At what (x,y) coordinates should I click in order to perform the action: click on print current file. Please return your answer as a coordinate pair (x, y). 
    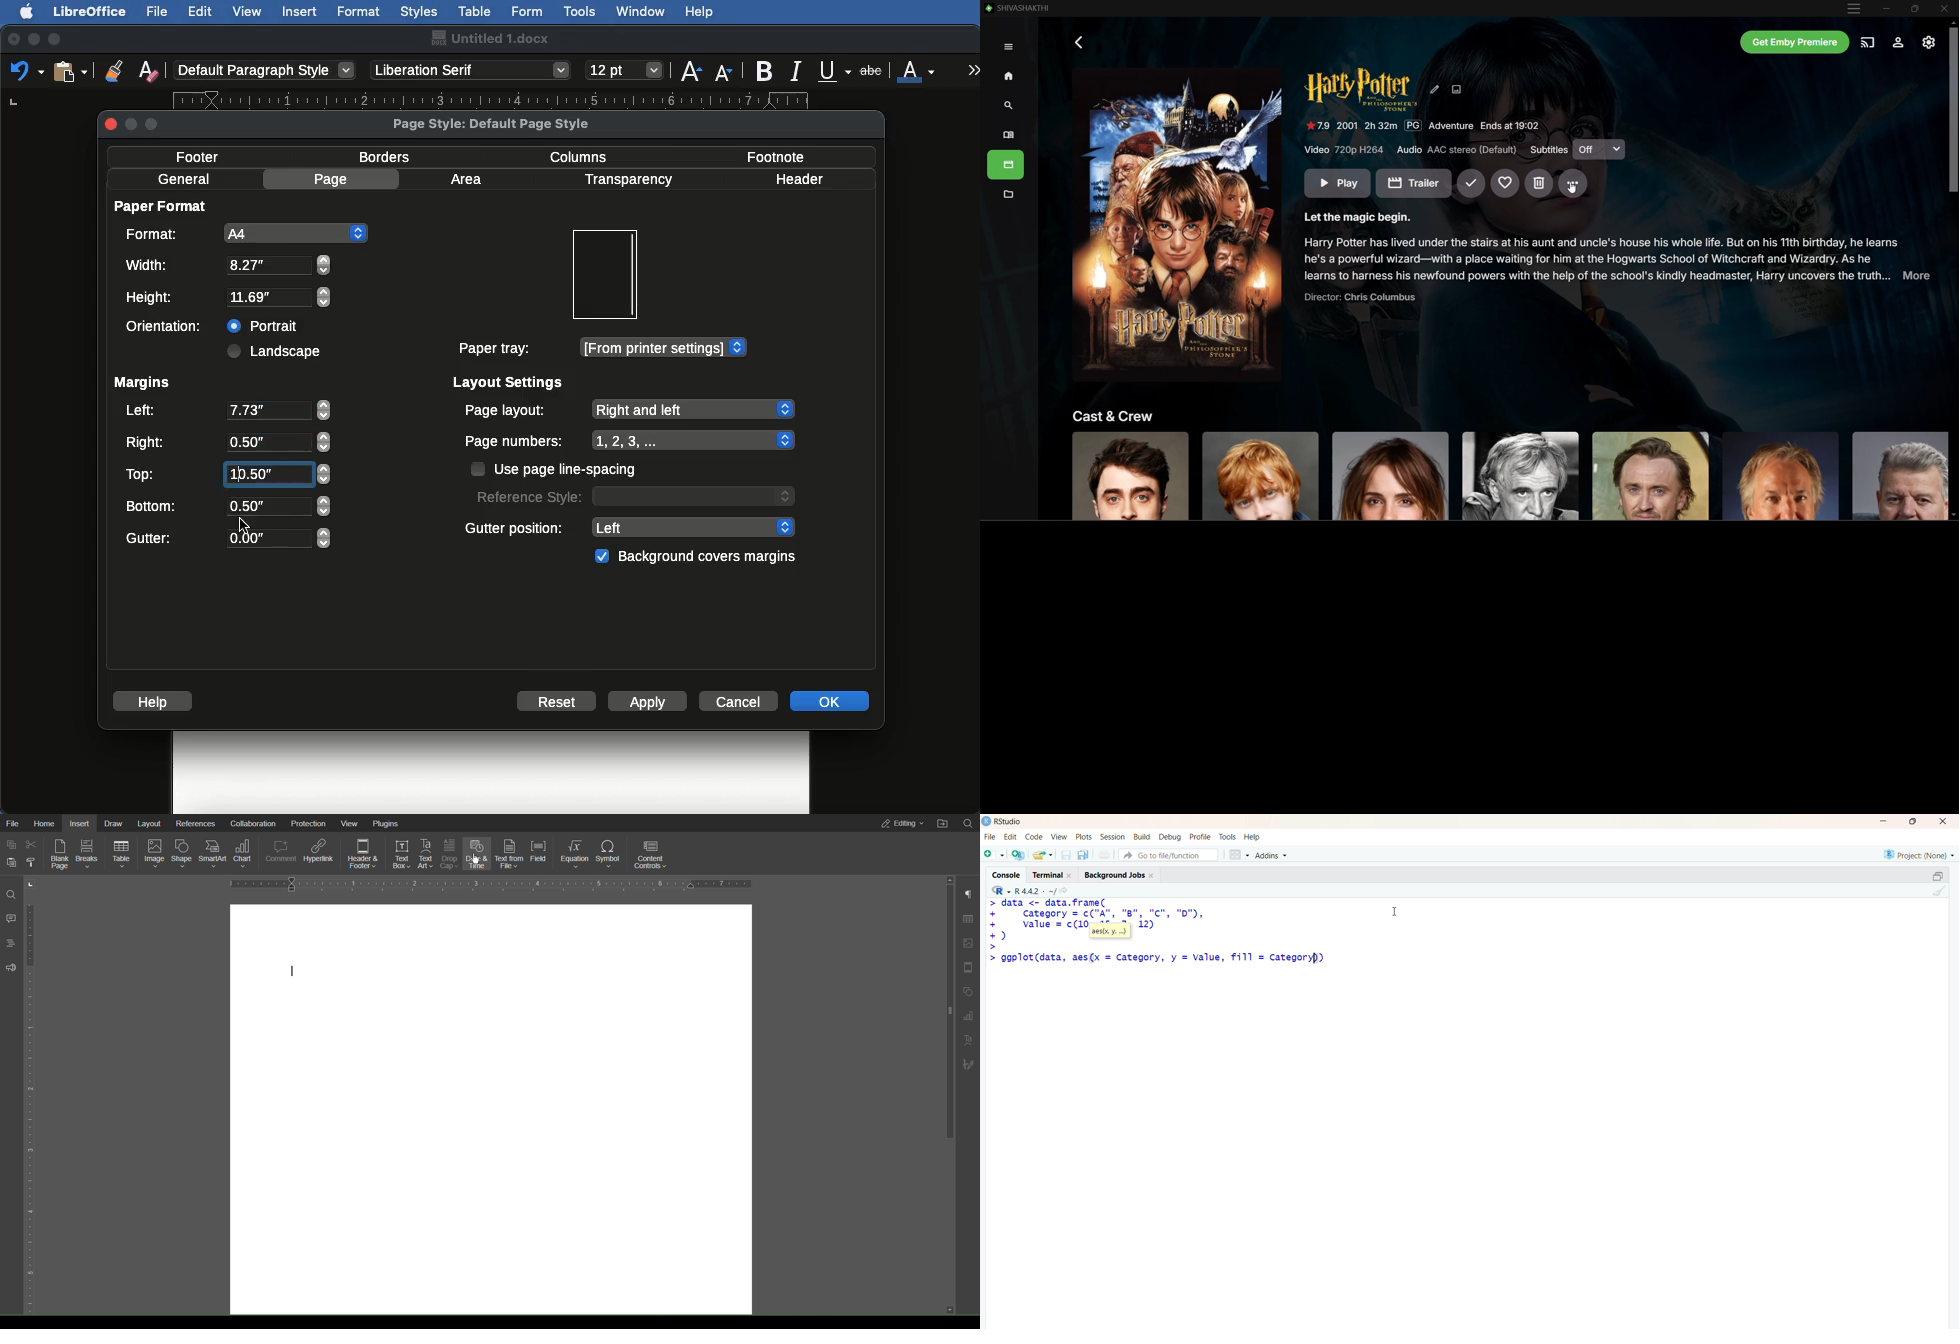
    Looking at the image, I should click on (1103, 854).